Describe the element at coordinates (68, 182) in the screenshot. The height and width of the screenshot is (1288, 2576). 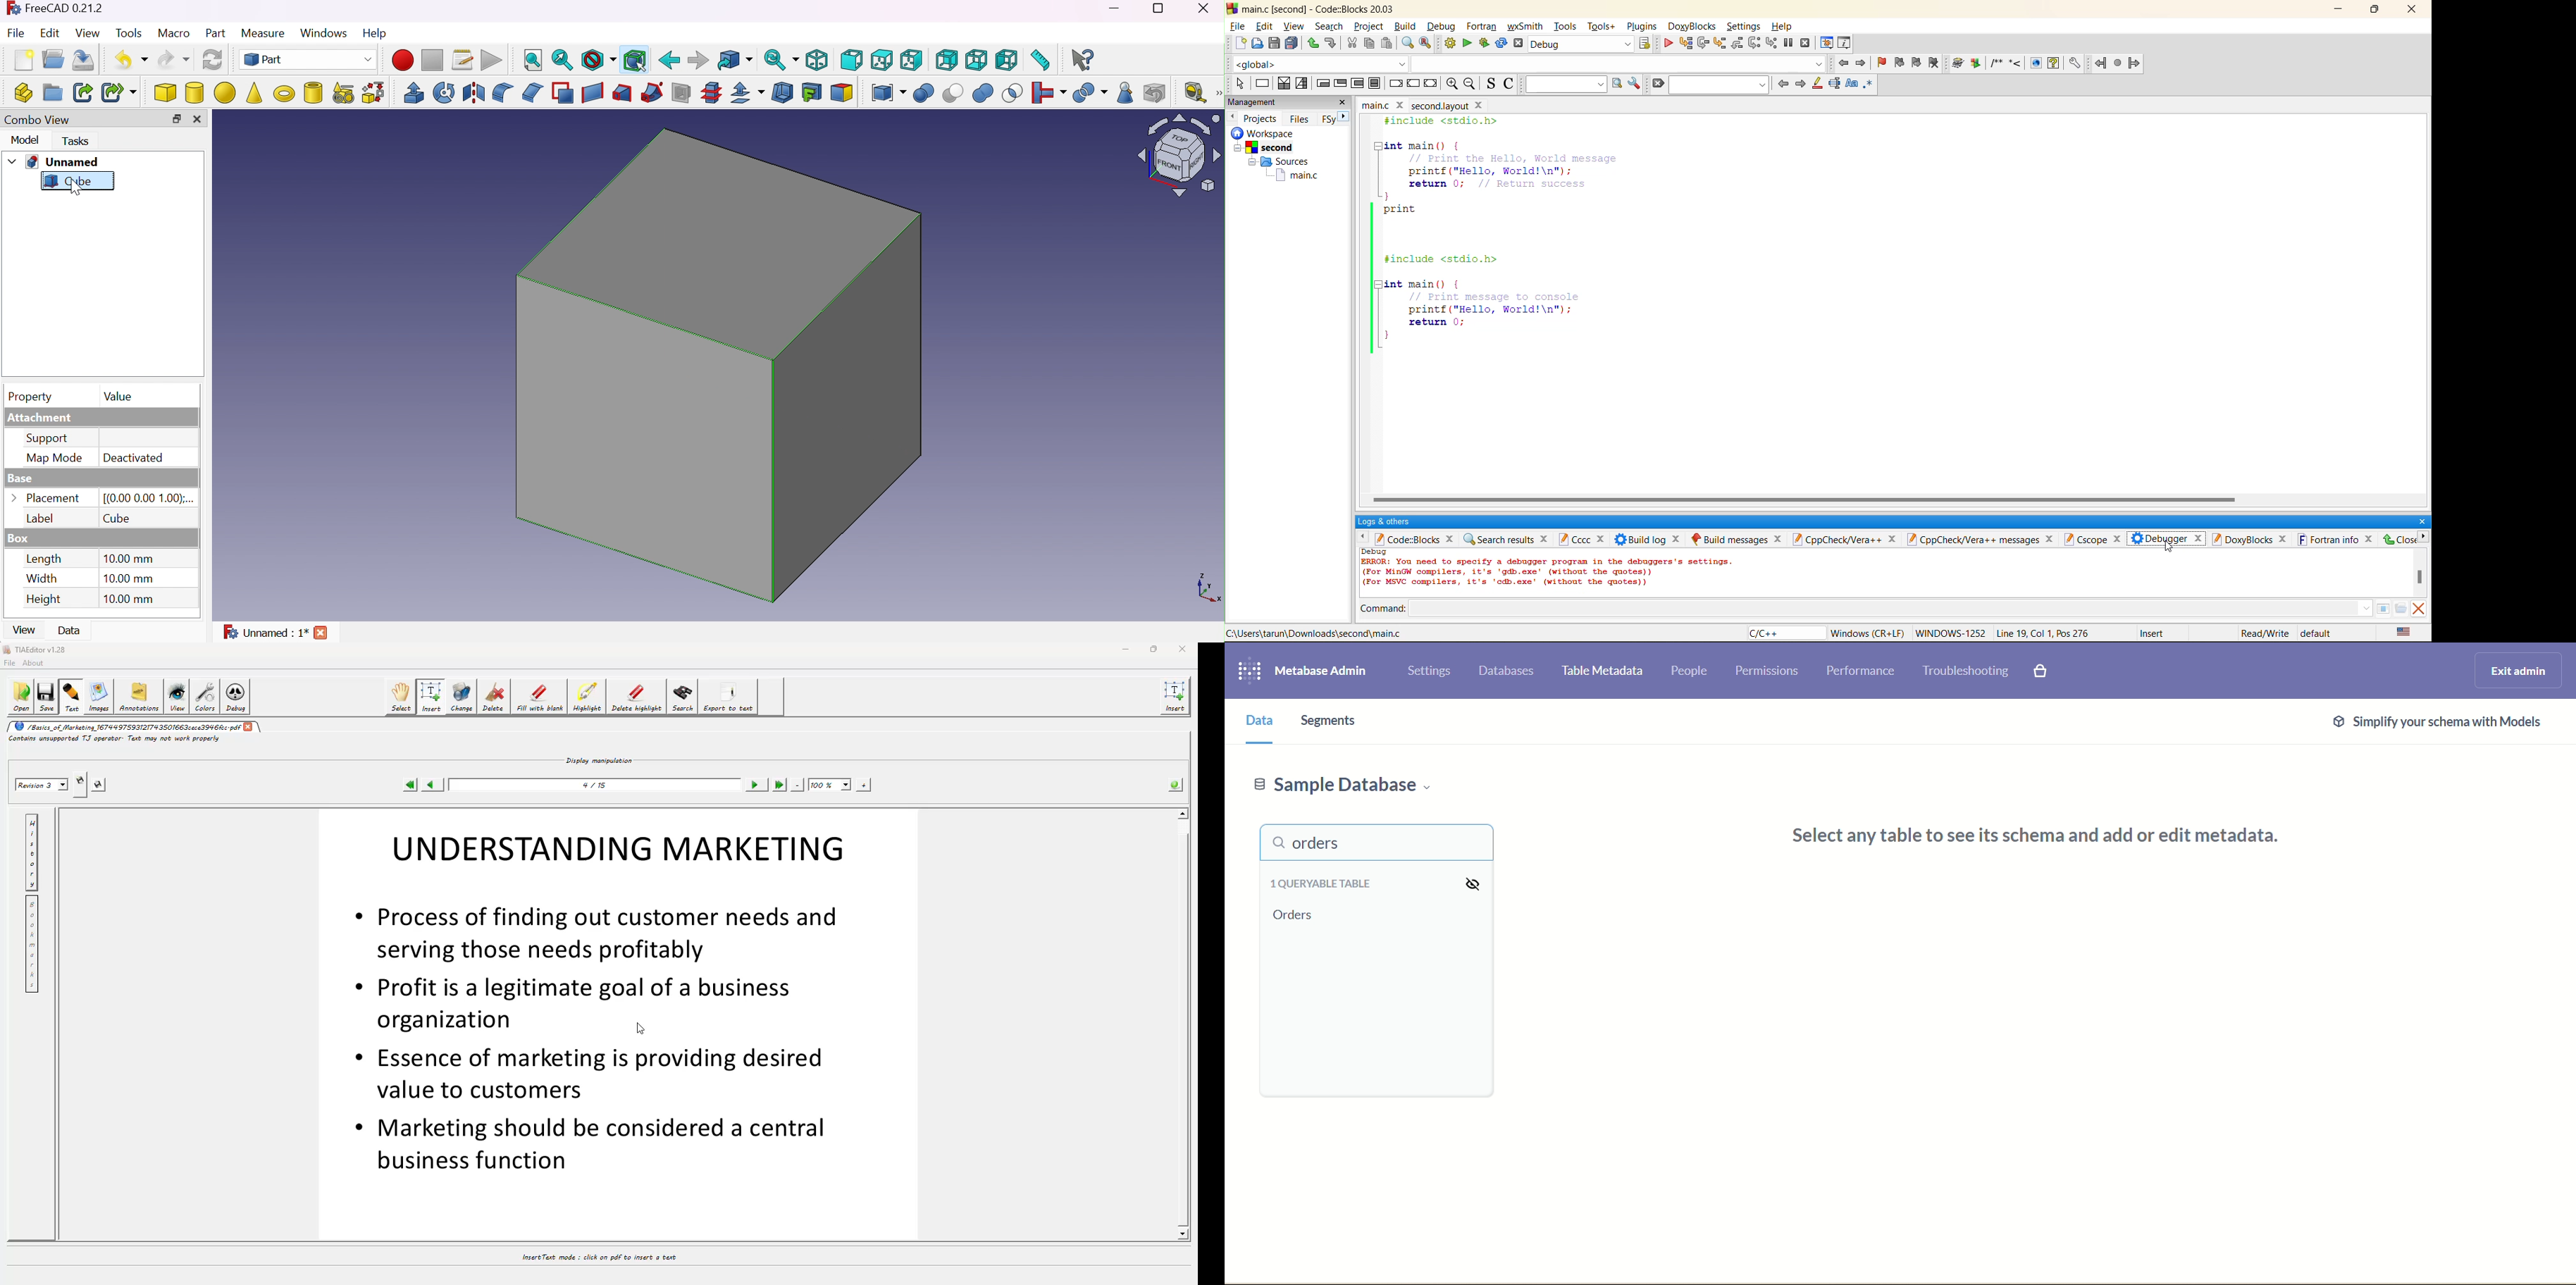
I see `Cube` at that location.